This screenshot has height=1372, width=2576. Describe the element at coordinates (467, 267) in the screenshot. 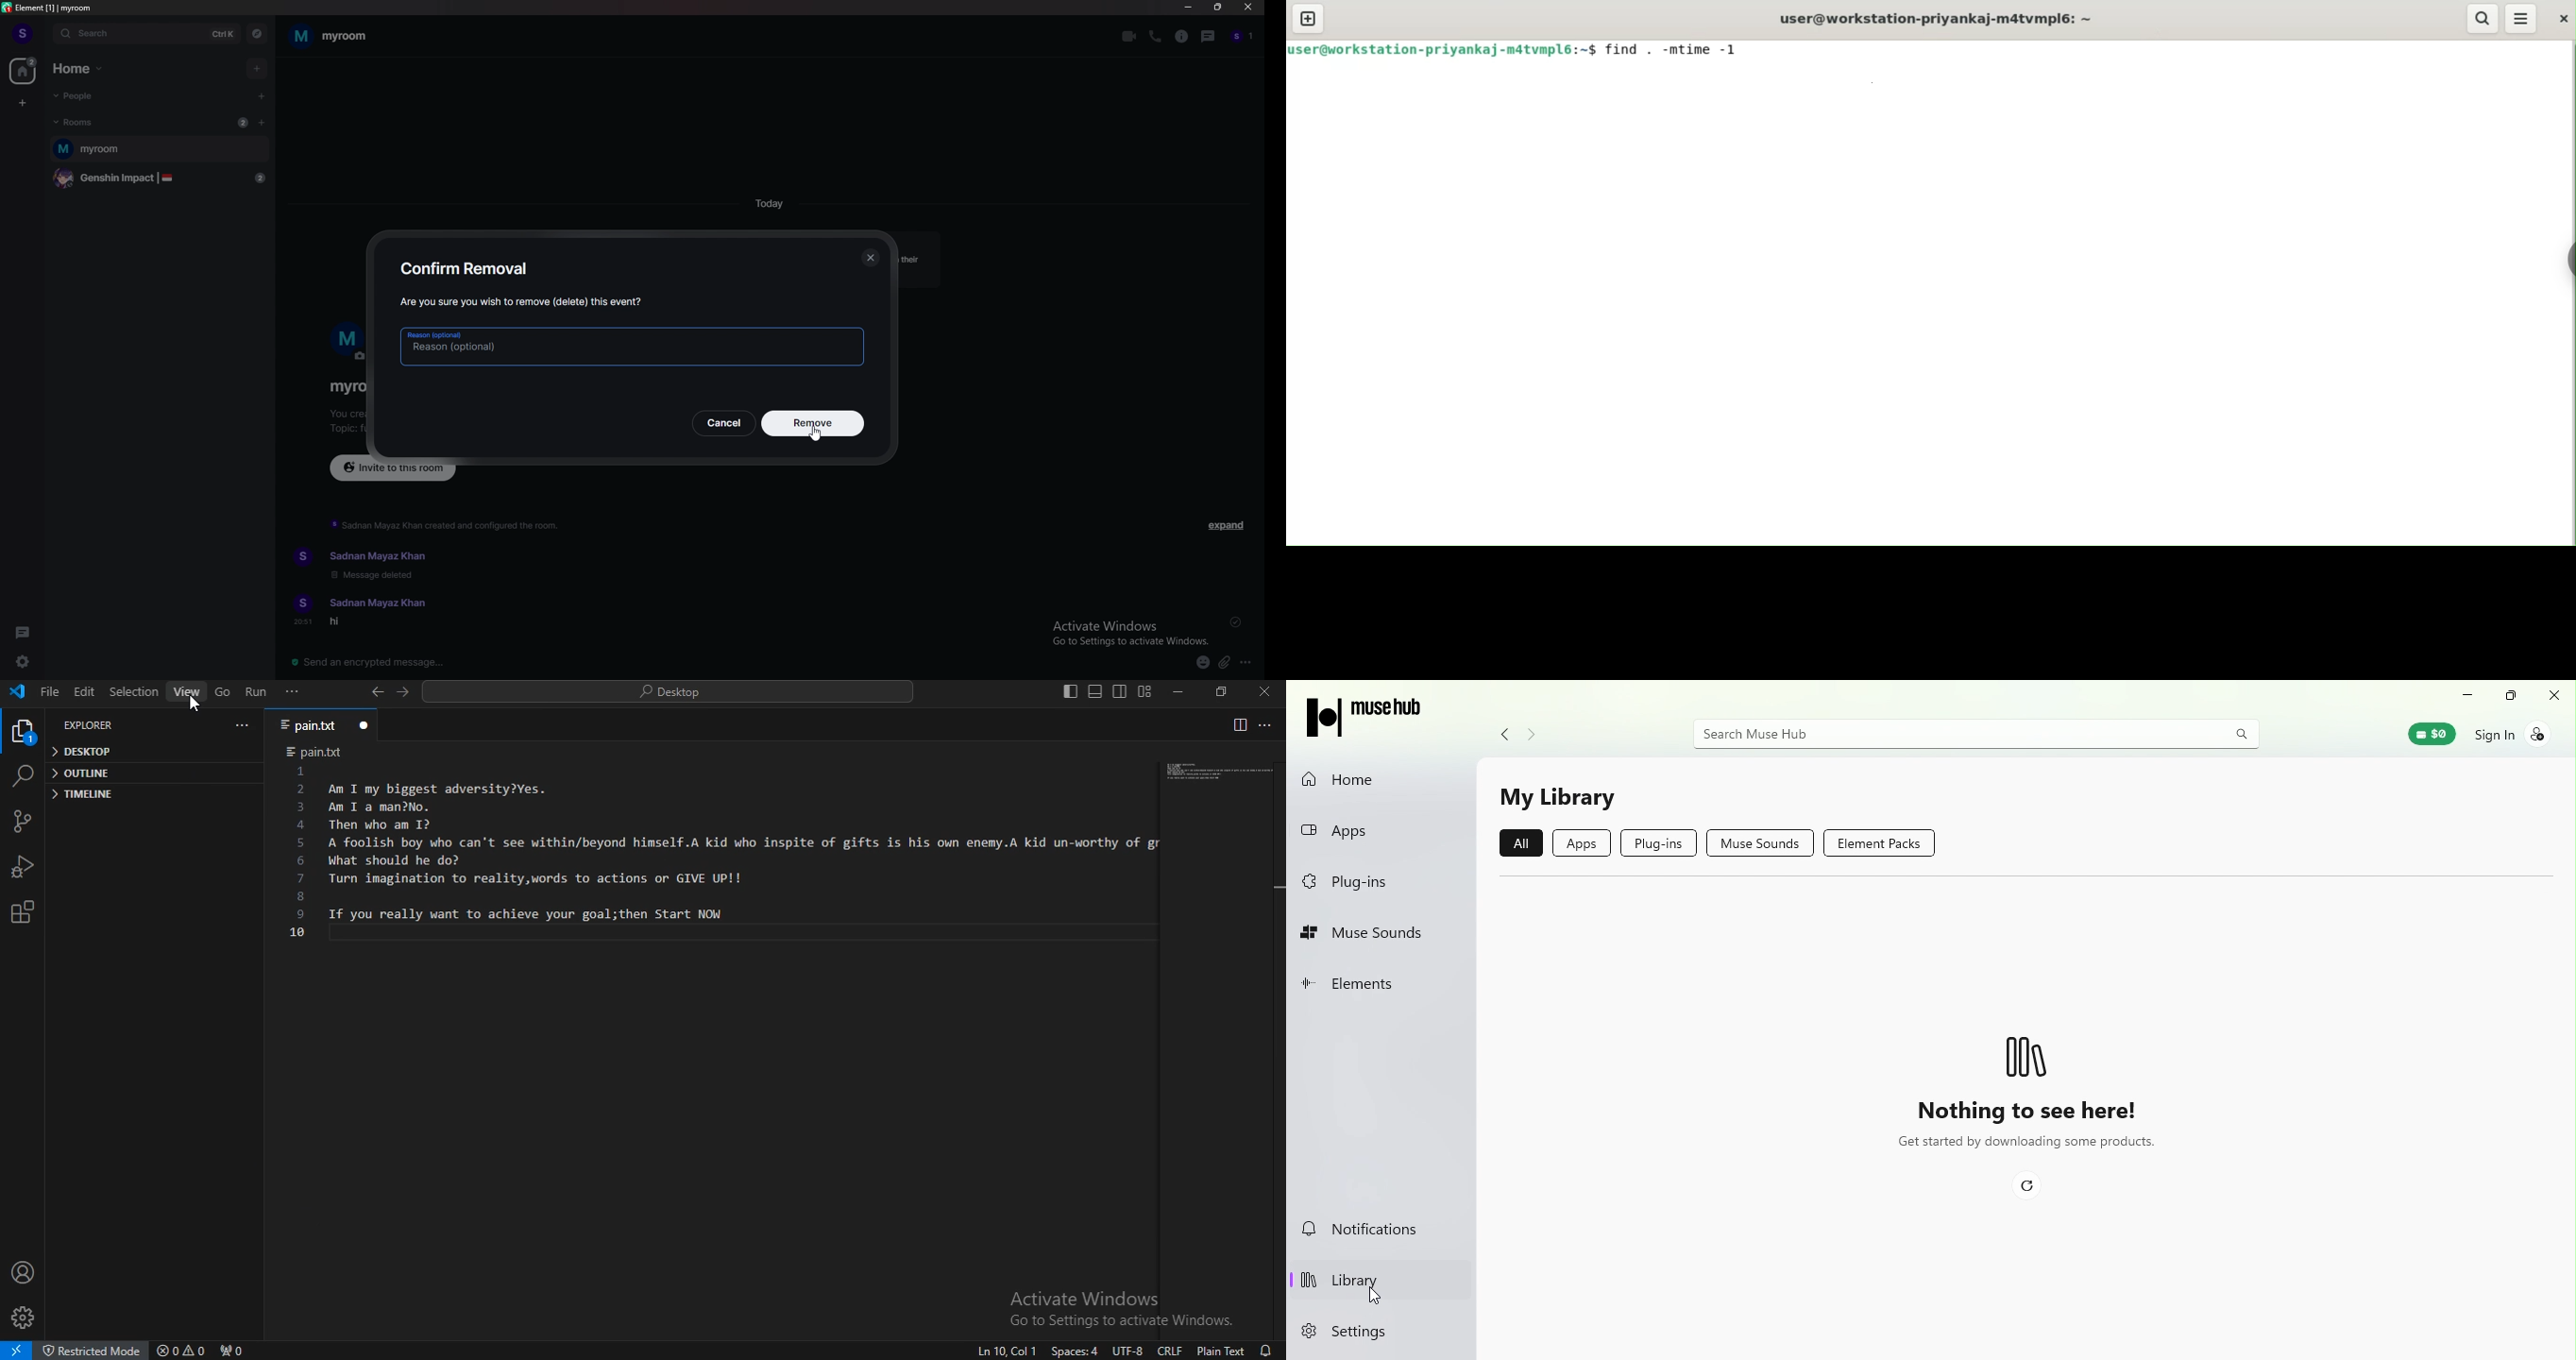

I see `confirm removal` at that location.